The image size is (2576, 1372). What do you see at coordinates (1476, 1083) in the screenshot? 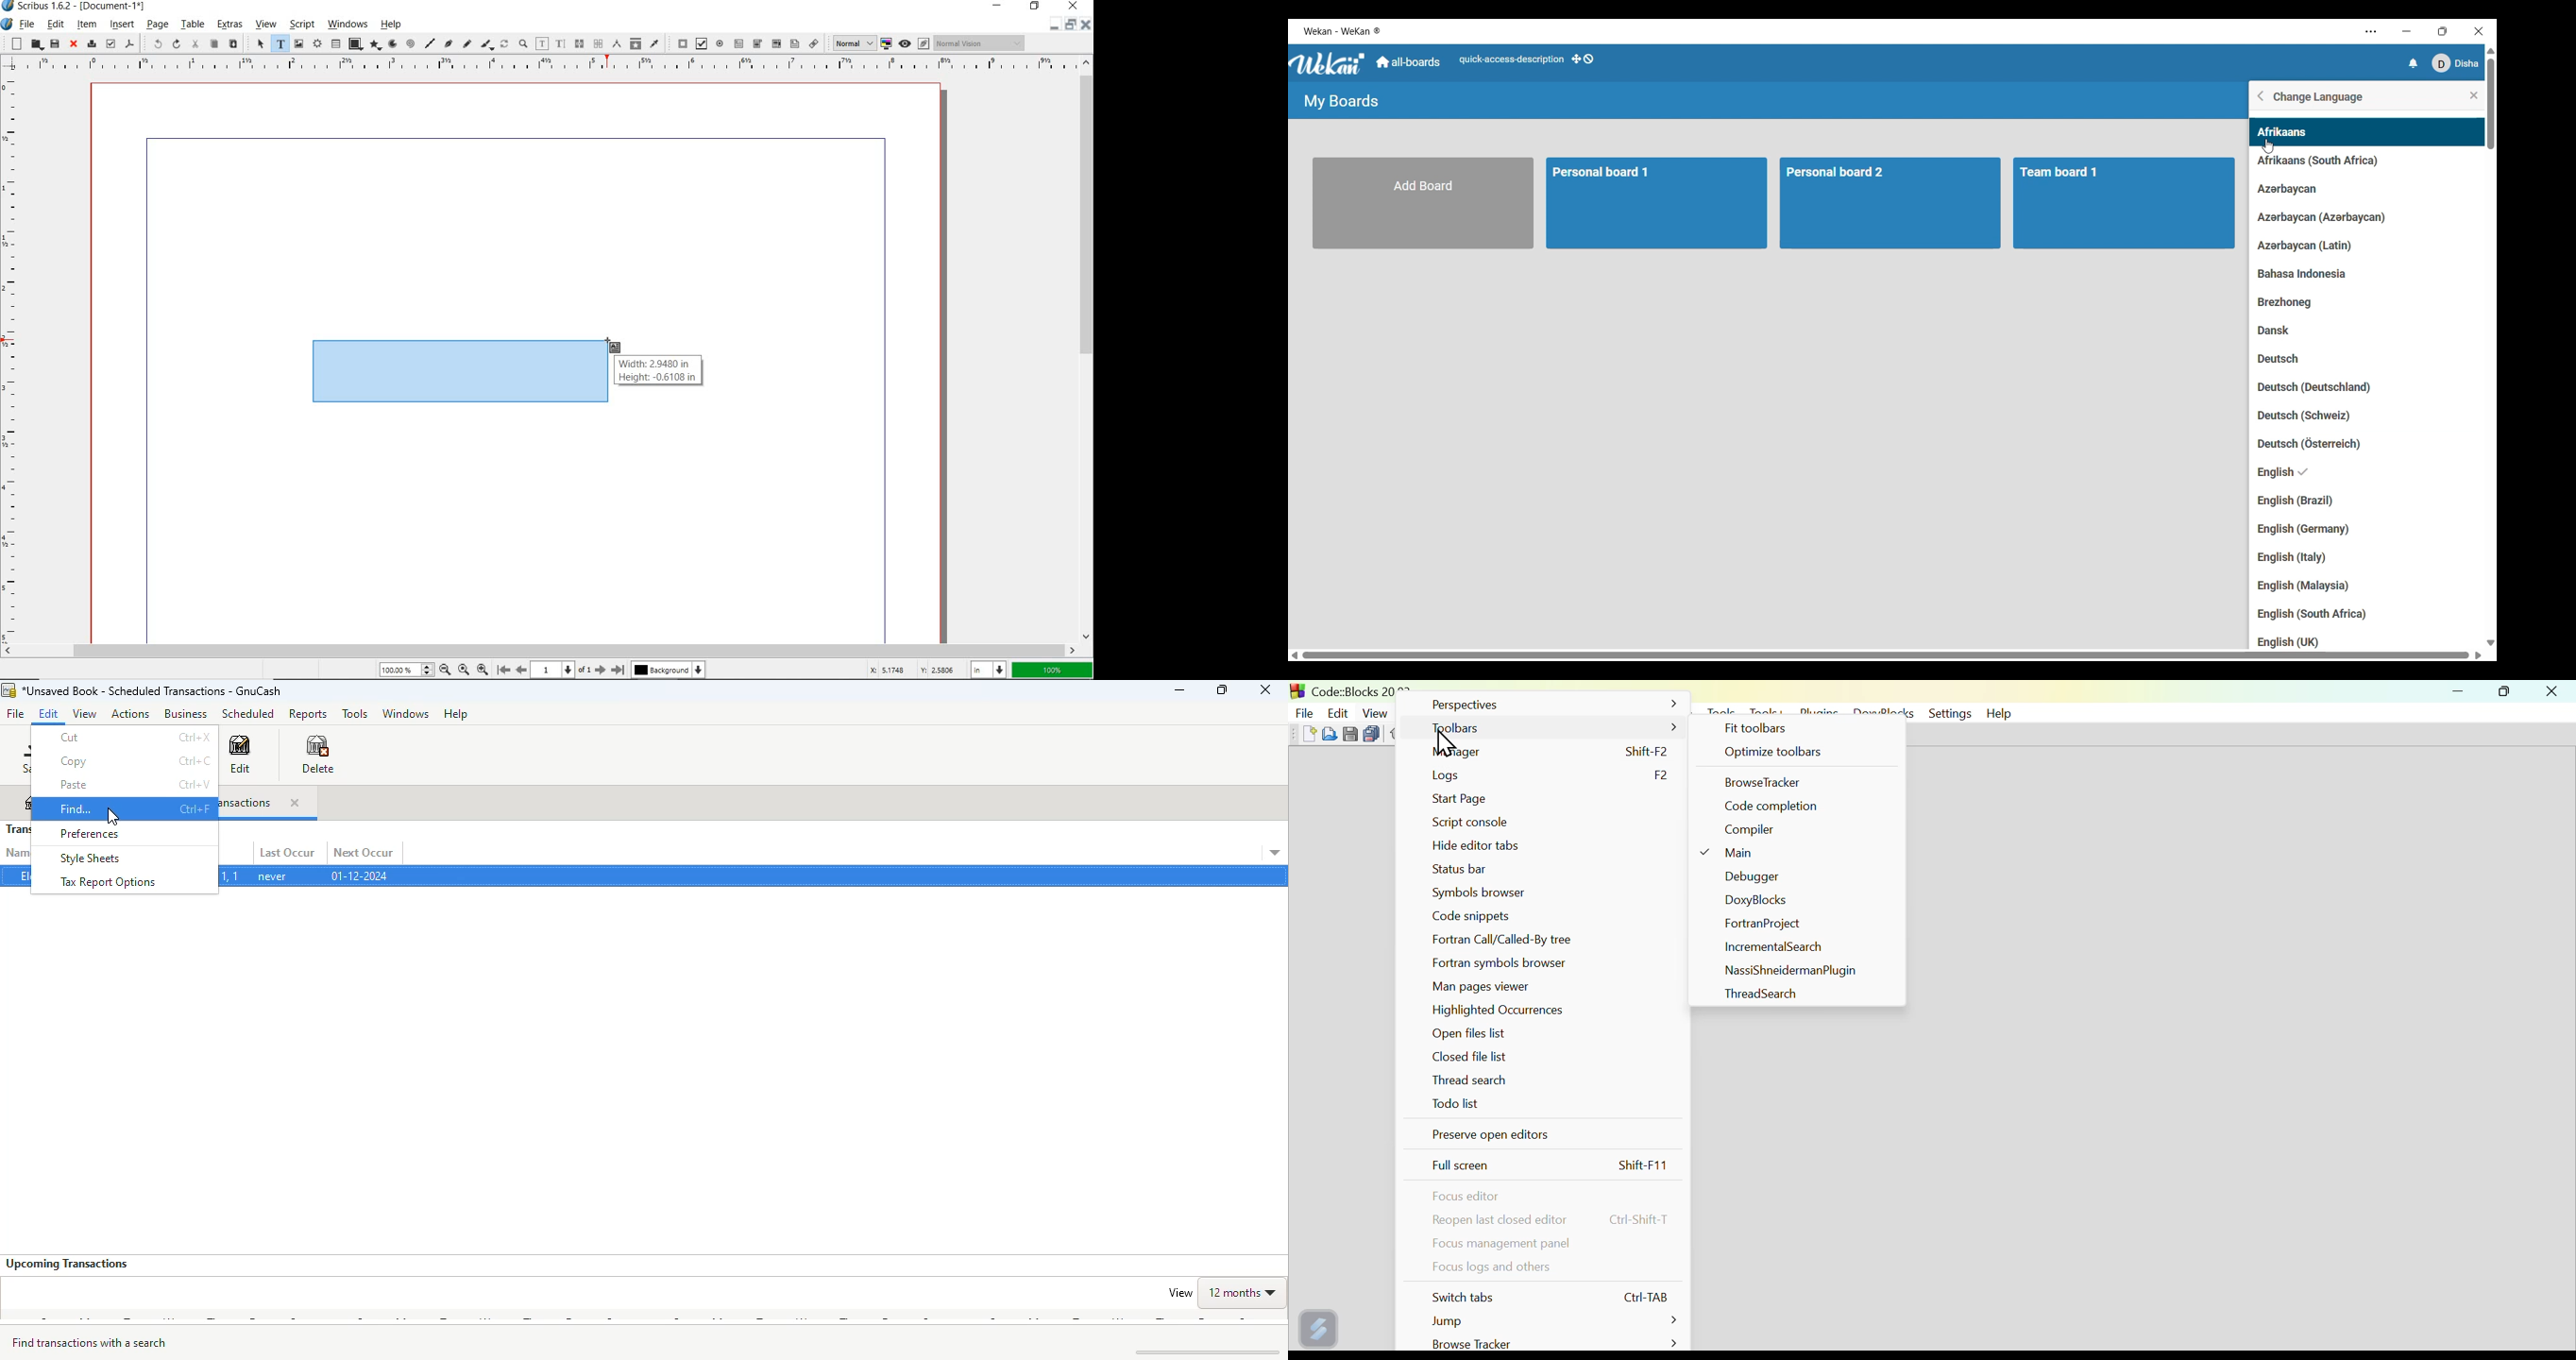
I see `Thread search` at bounding box center [1476, 1083].